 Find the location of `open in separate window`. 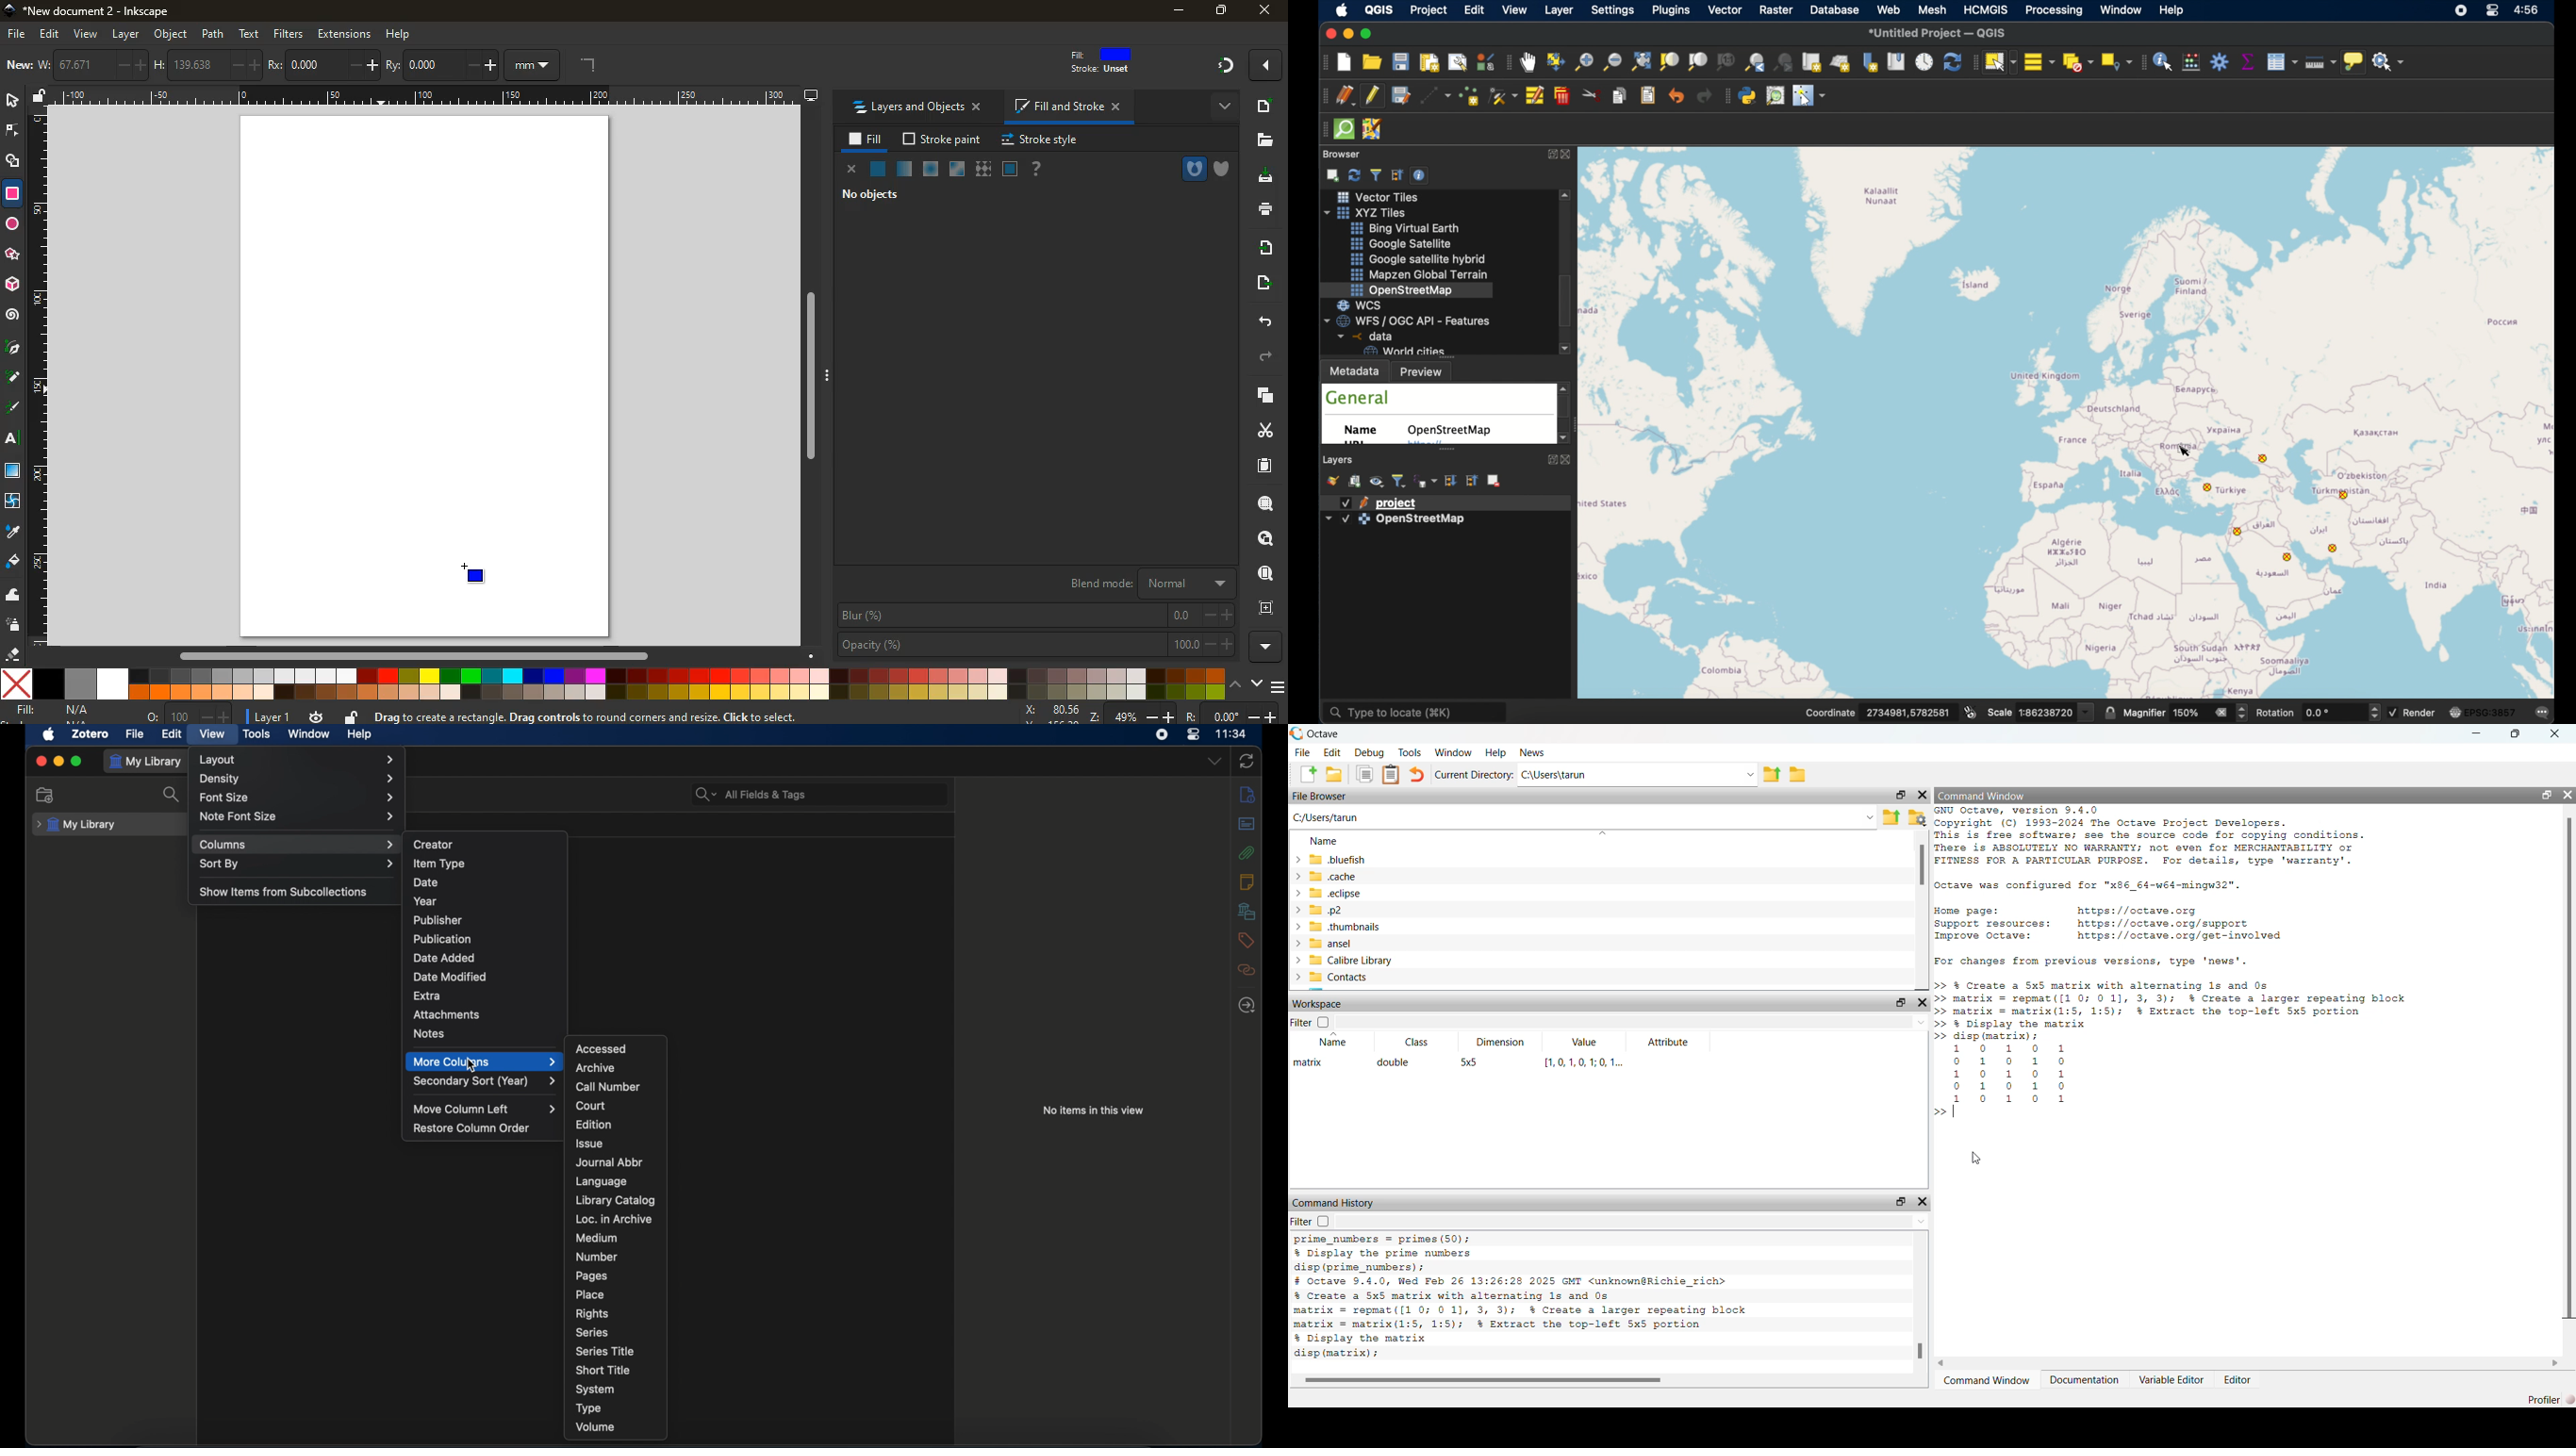

open in separate window is located at coordinates (1901, 1202).